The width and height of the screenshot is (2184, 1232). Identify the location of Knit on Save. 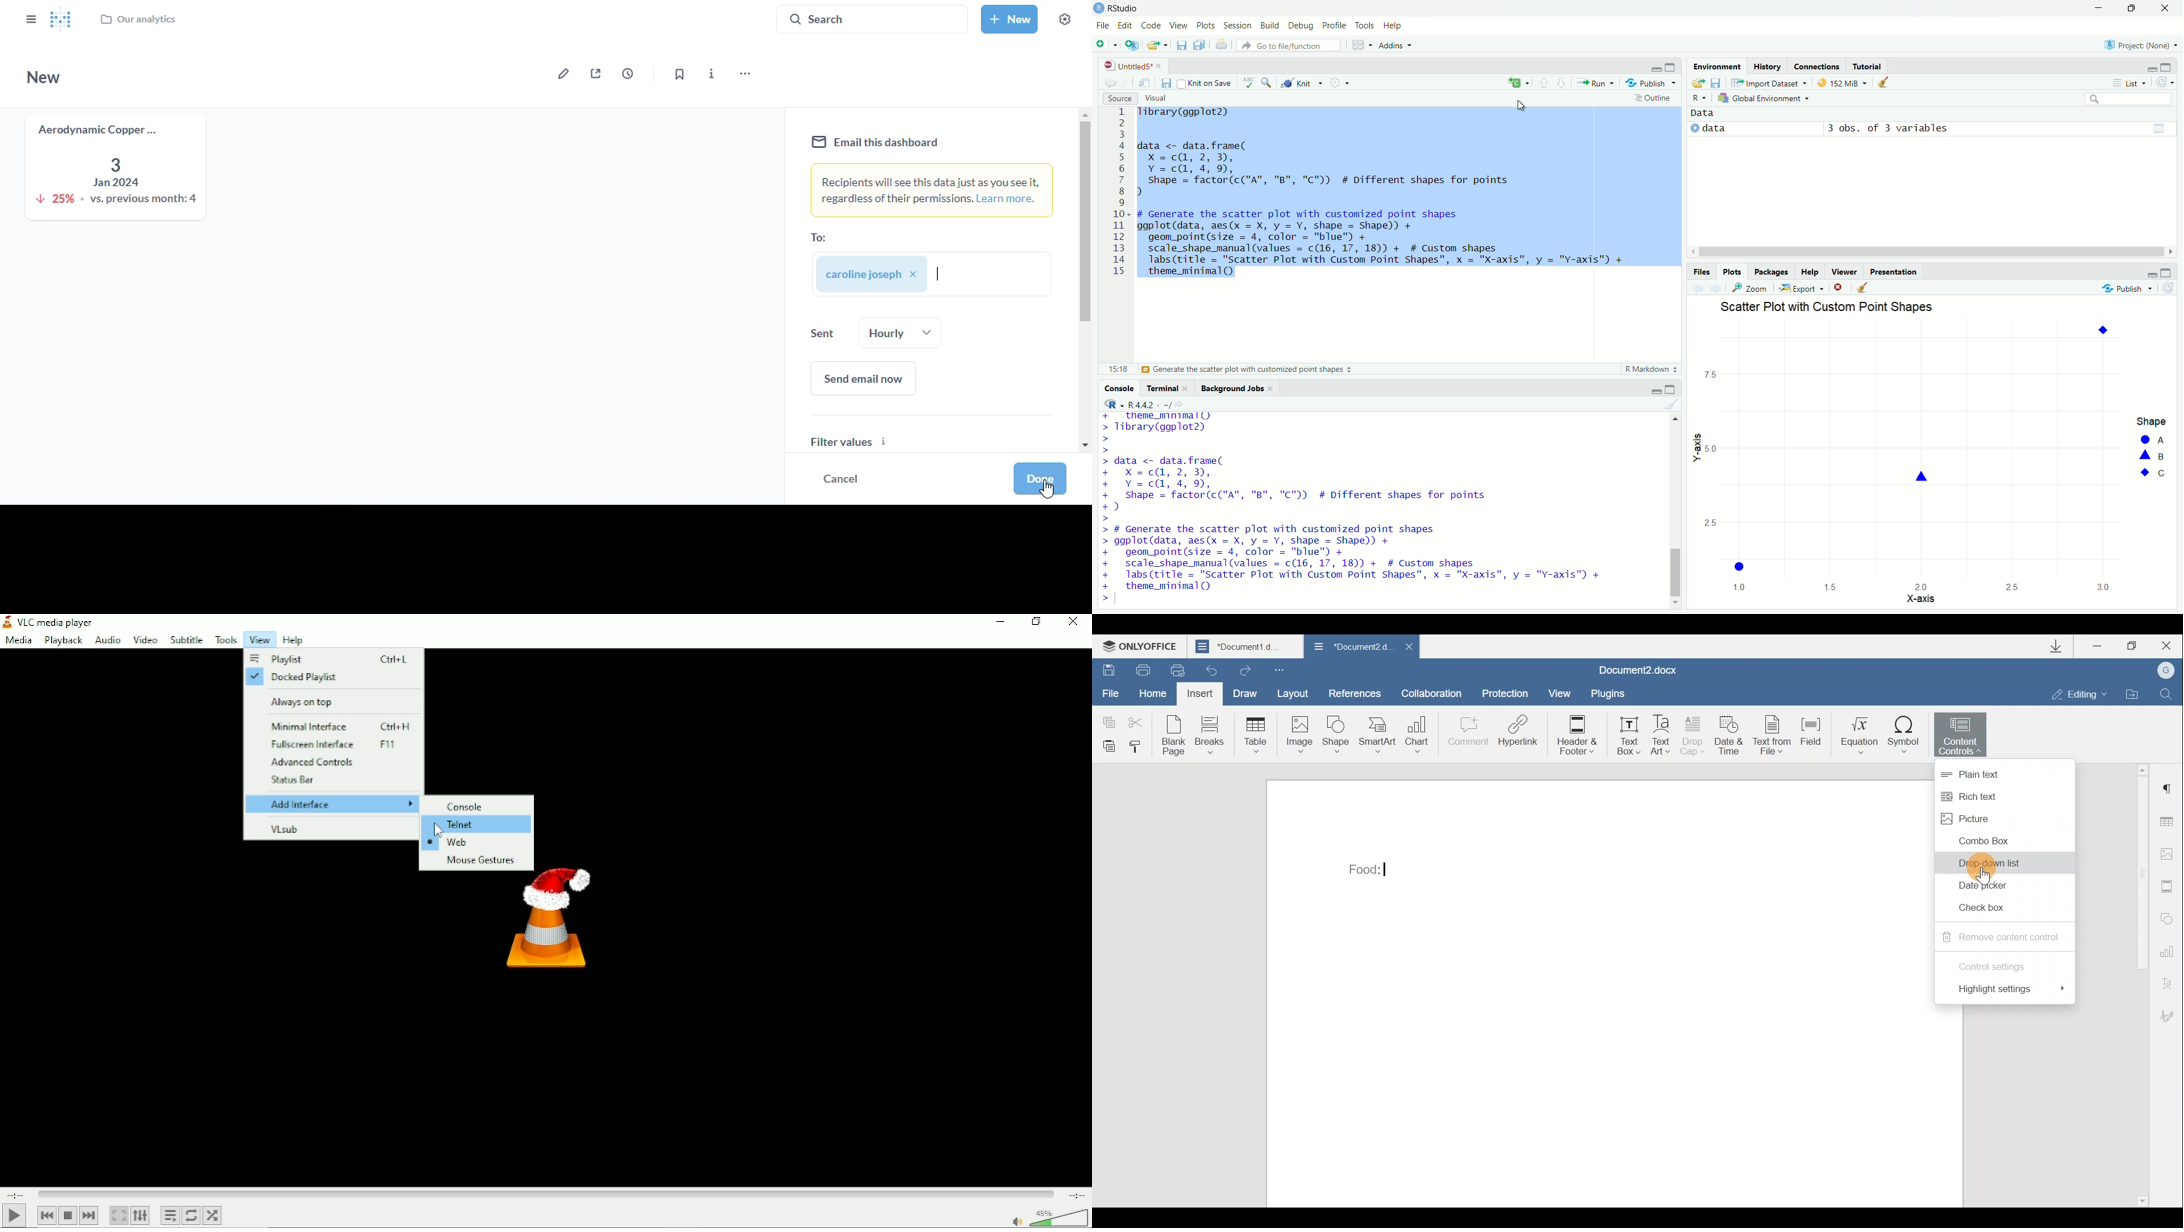
(1205, 82).